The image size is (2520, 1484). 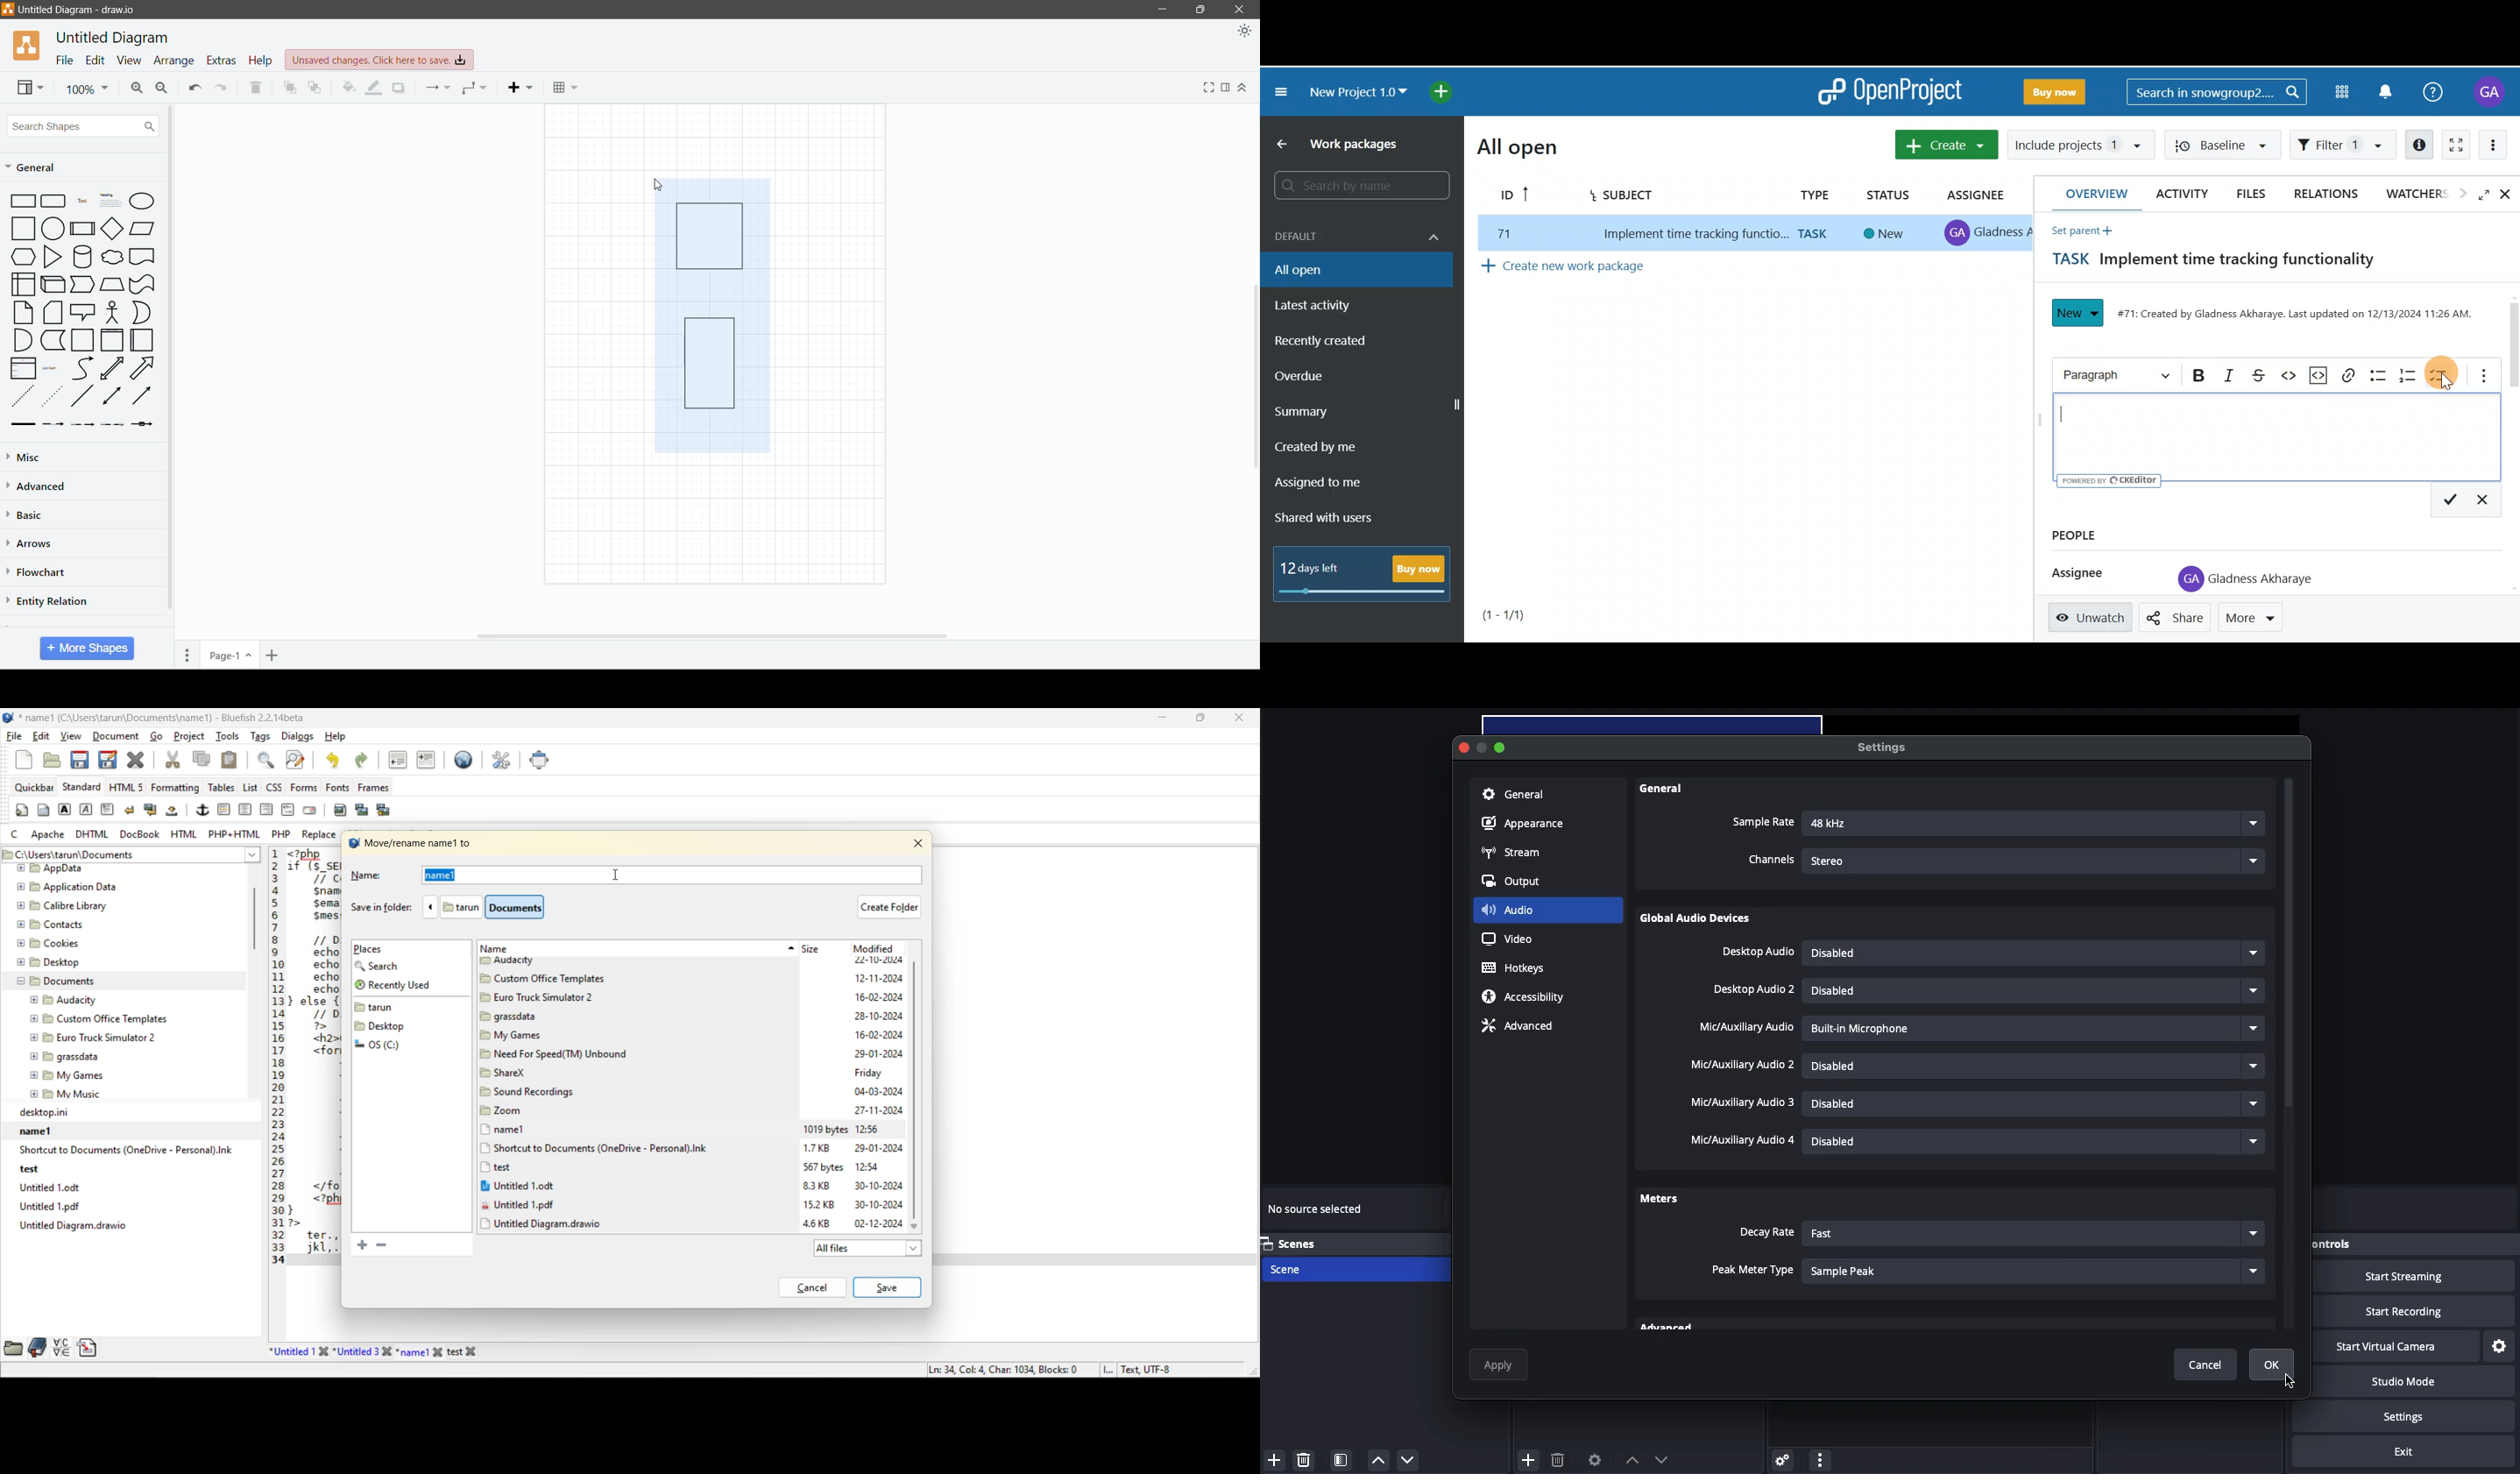 I want to click on Studio mode, so click(x=2415, y=1384).